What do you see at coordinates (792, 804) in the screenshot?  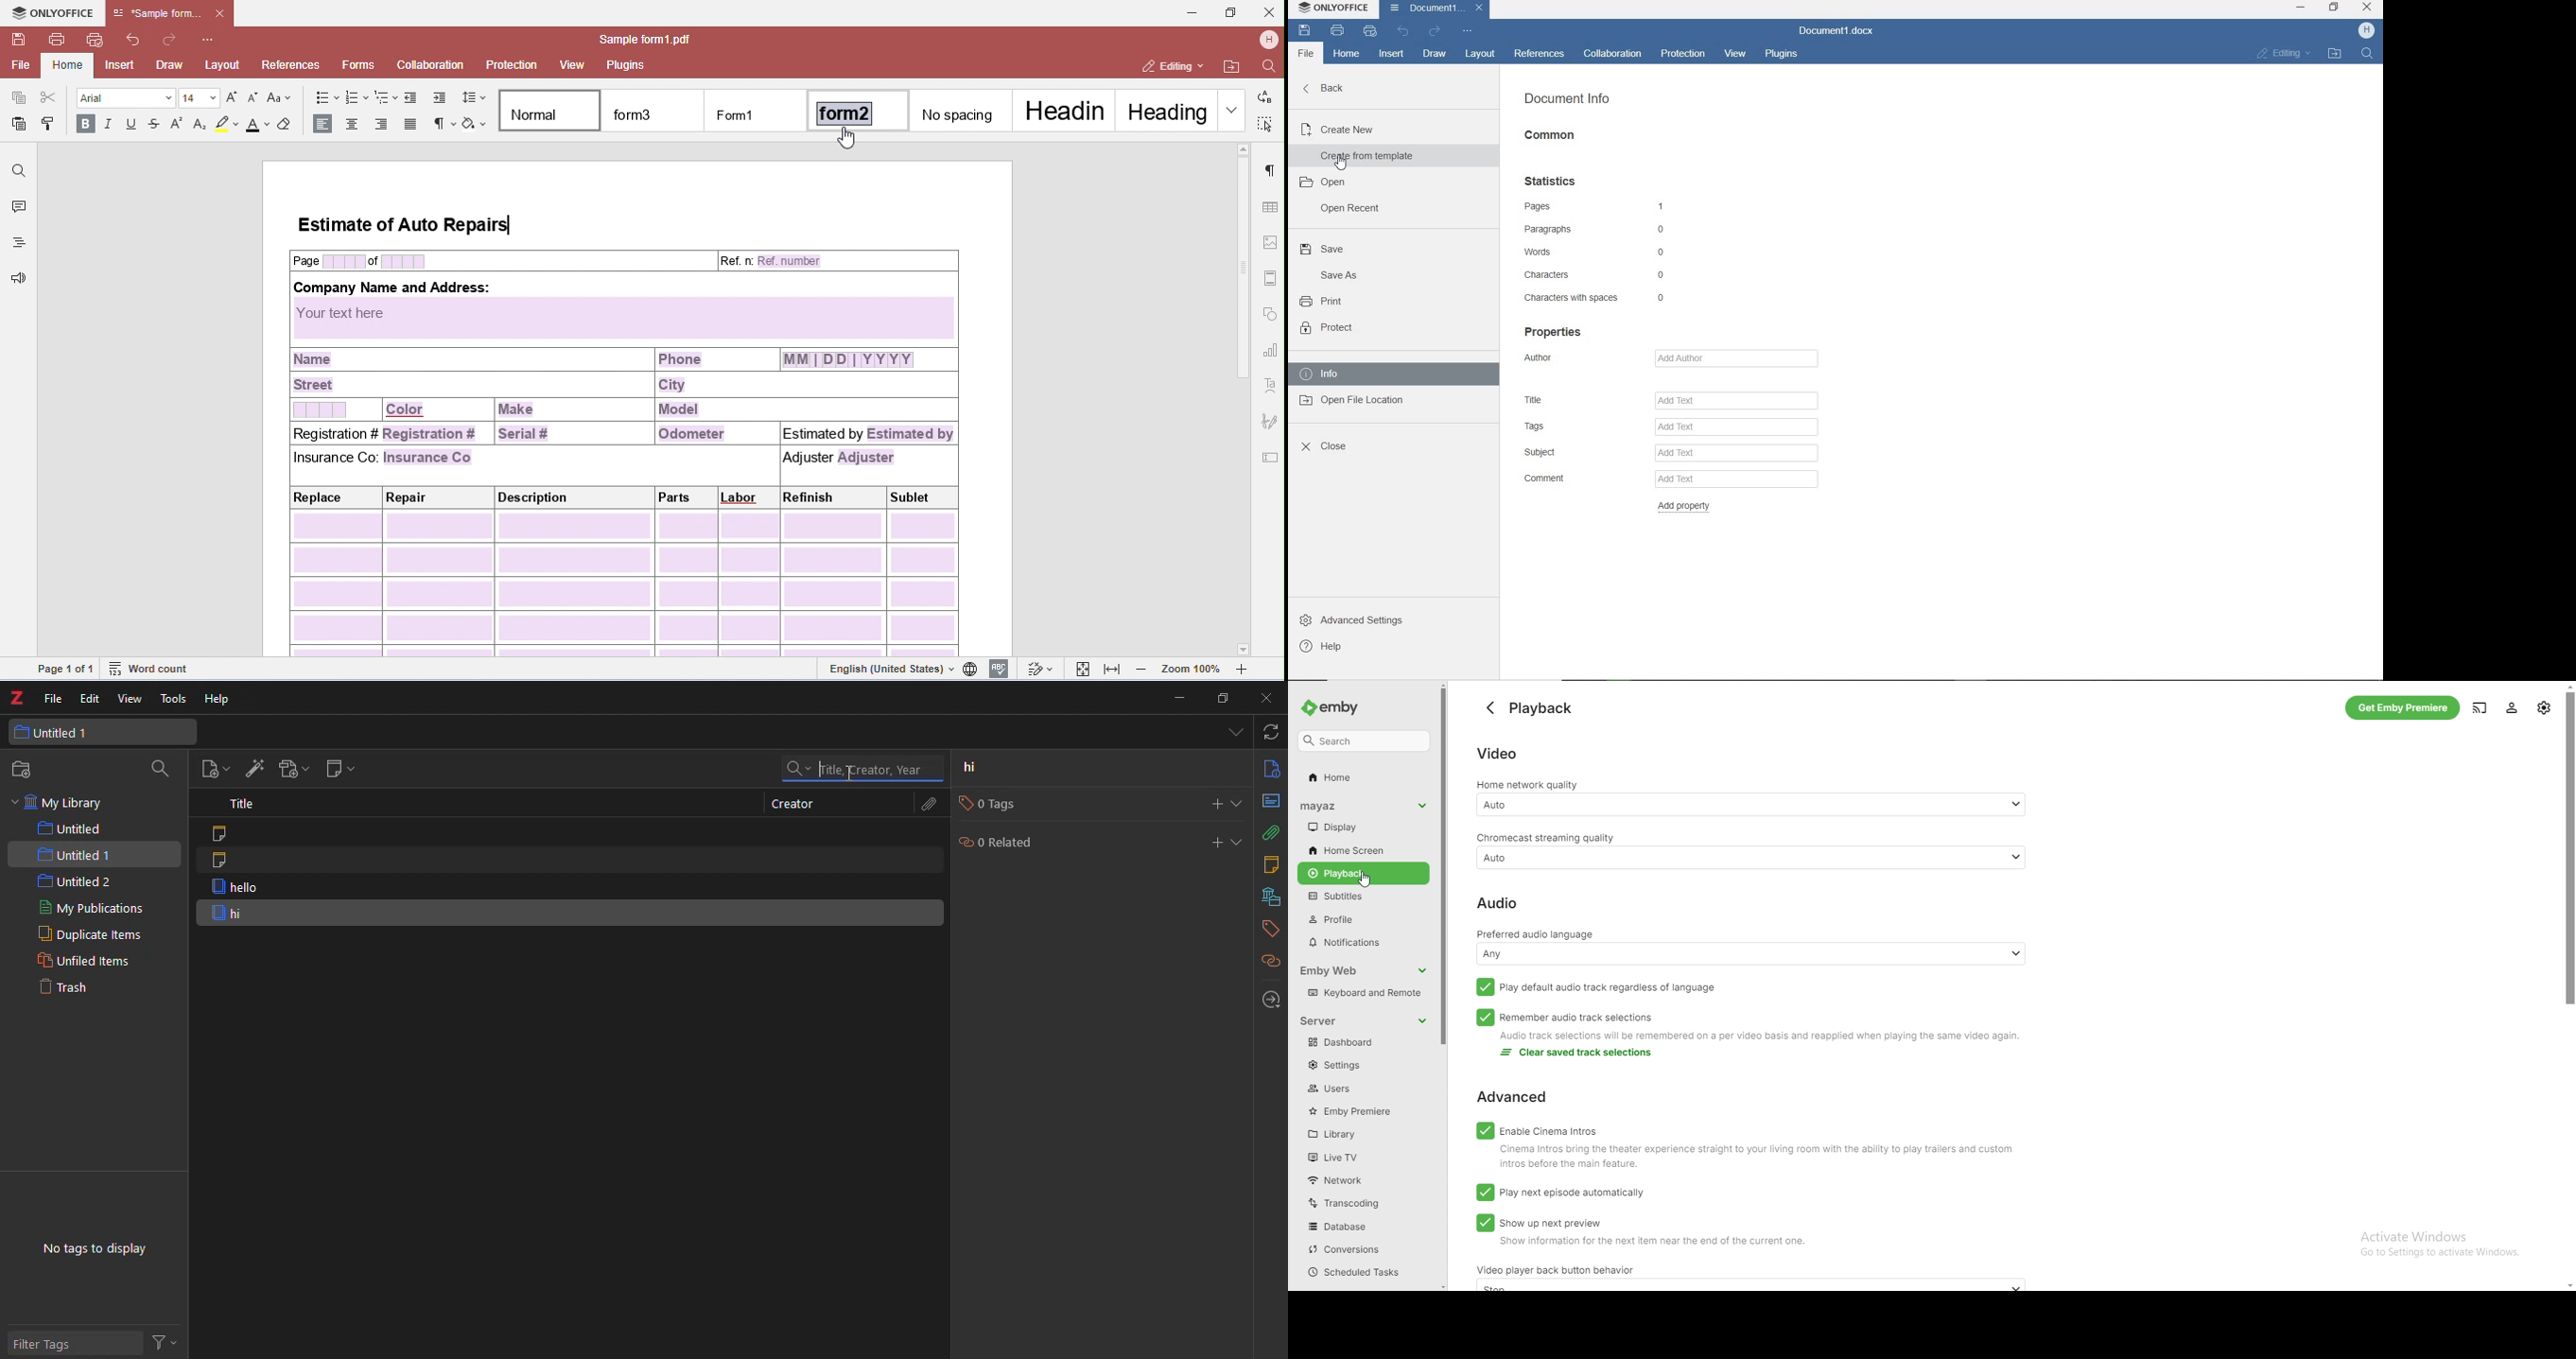 I see `creator` at bounding box center [792, 804].